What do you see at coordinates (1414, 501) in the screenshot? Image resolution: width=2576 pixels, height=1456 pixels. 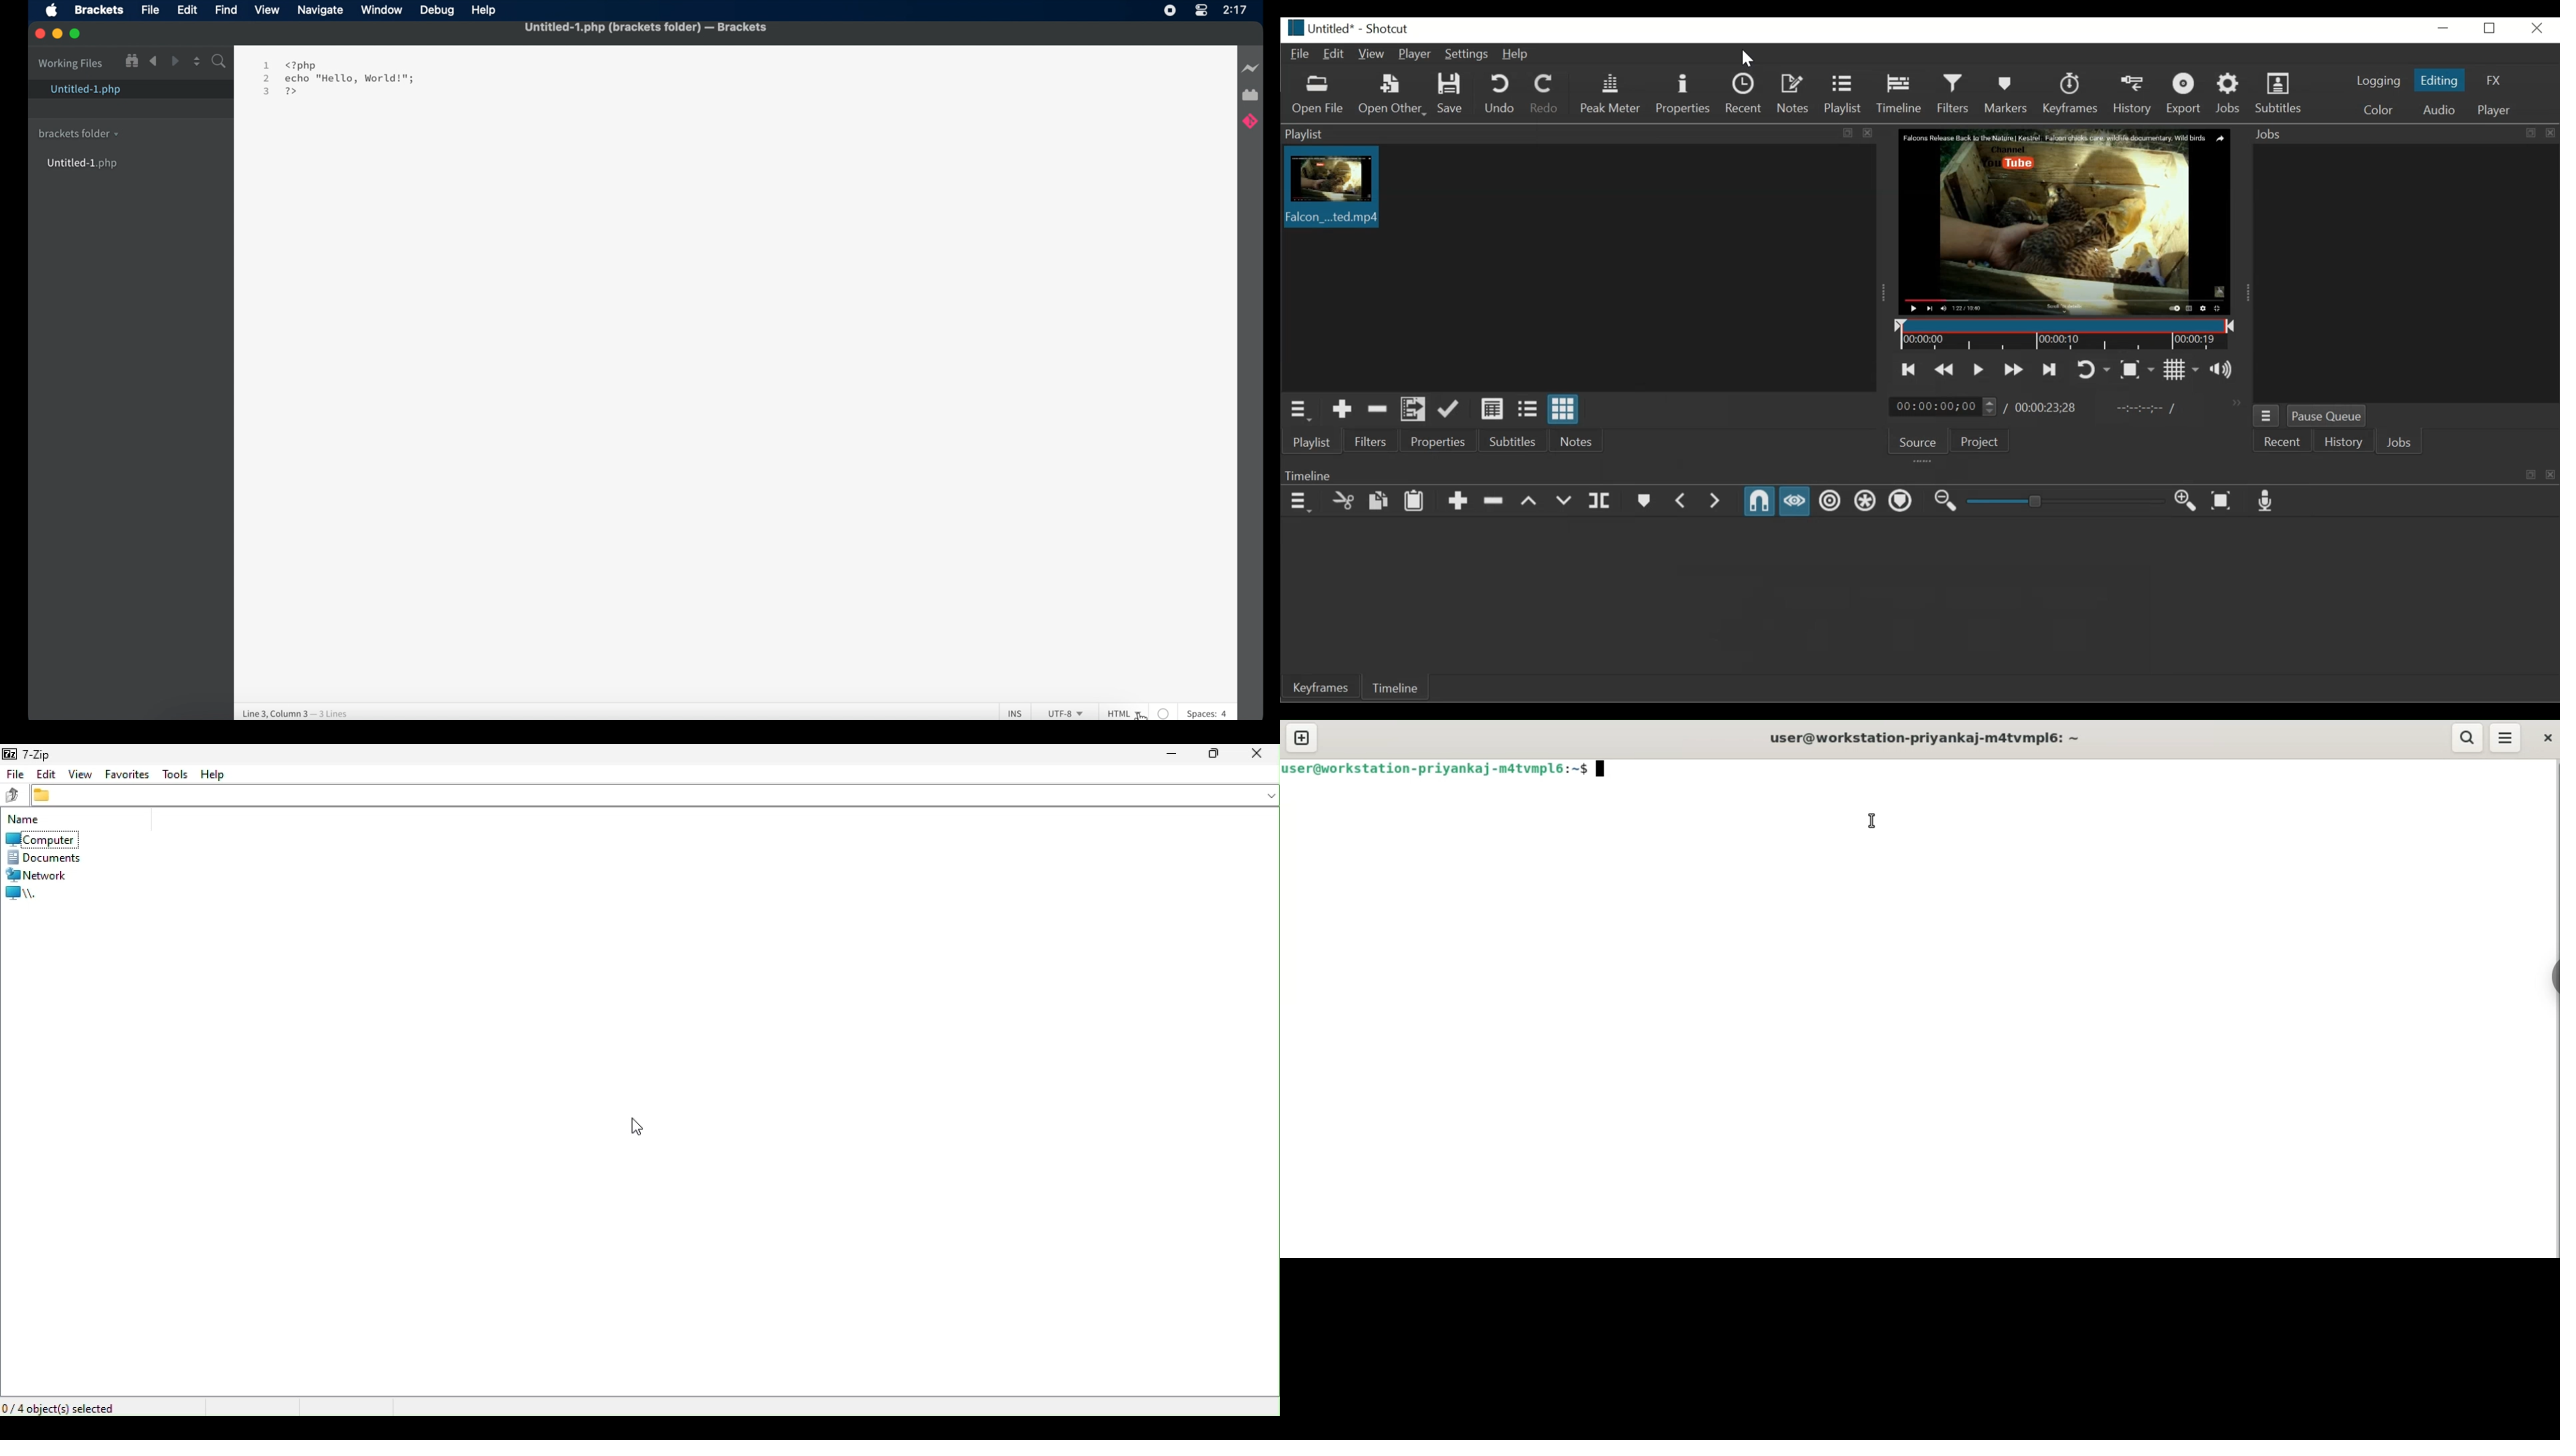 I see `Paste` at bounding box center [1414, 501].